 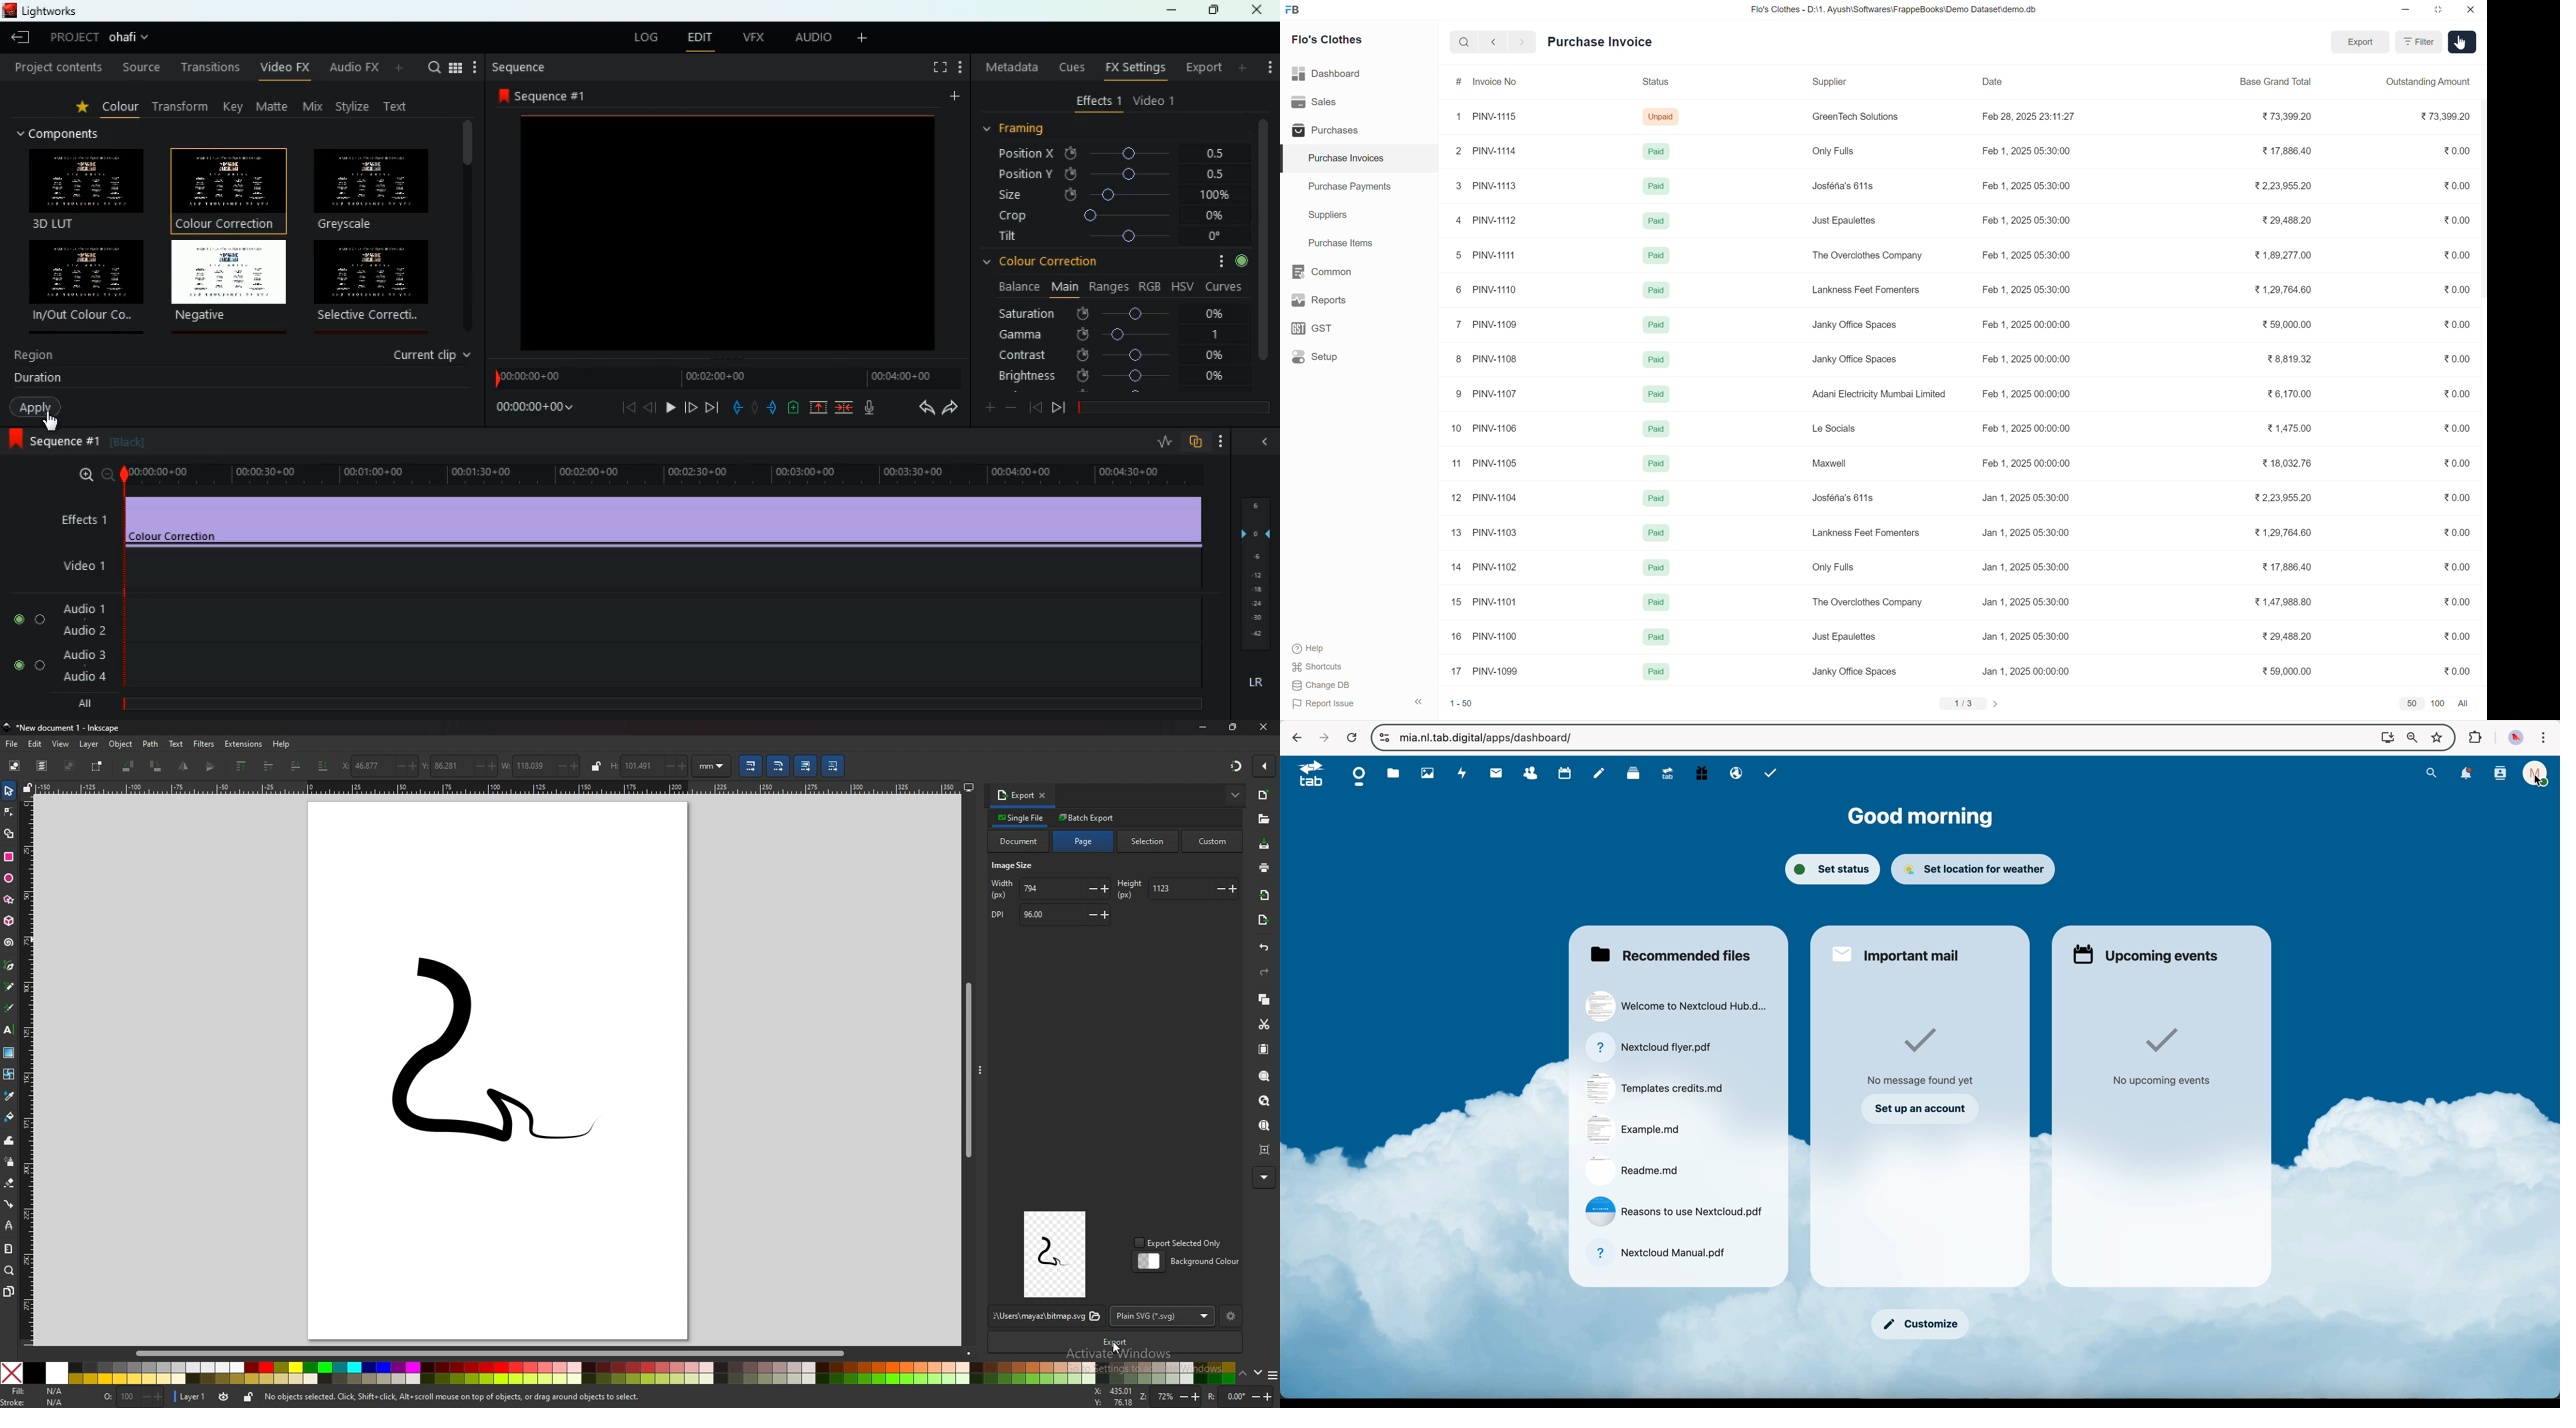 What do you see at coordinates (1227, 285) in the screenshot?
I see `curves` at bounding box center [1227, 285].